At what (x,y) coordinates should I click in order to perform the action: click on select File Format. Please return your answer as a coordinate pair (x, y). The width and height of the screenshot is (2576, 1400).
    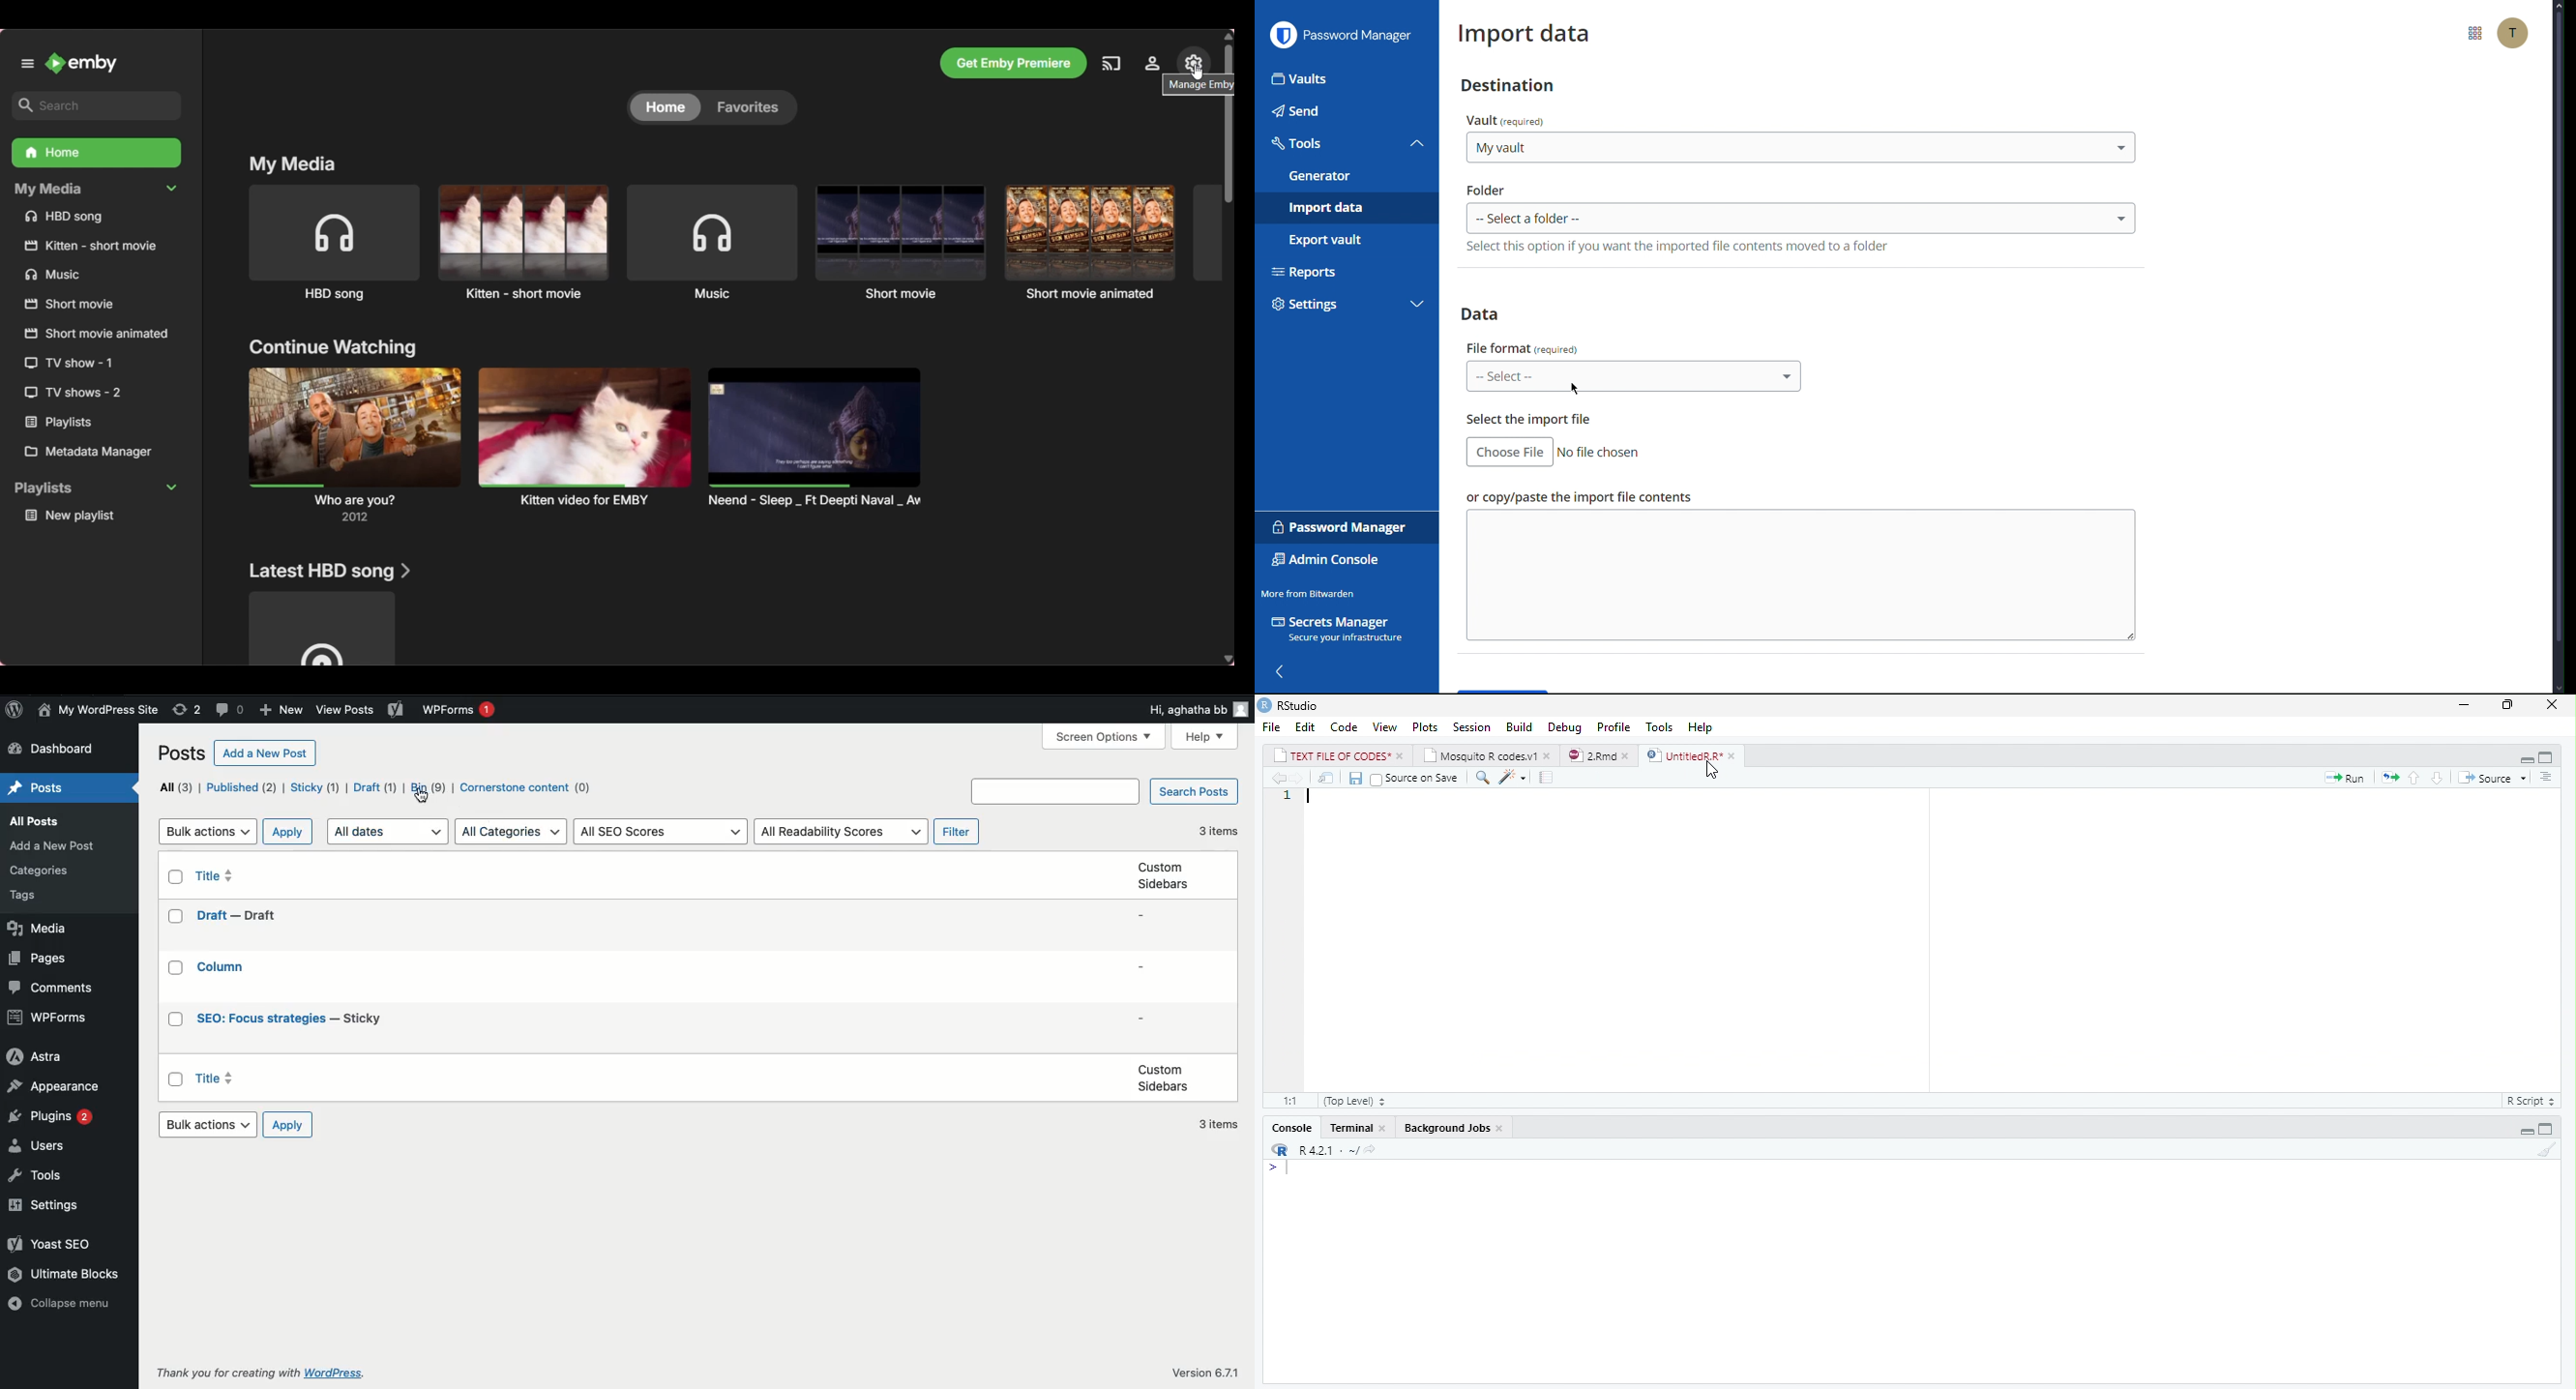
    Looking at the image, I should click on (1635, 375).